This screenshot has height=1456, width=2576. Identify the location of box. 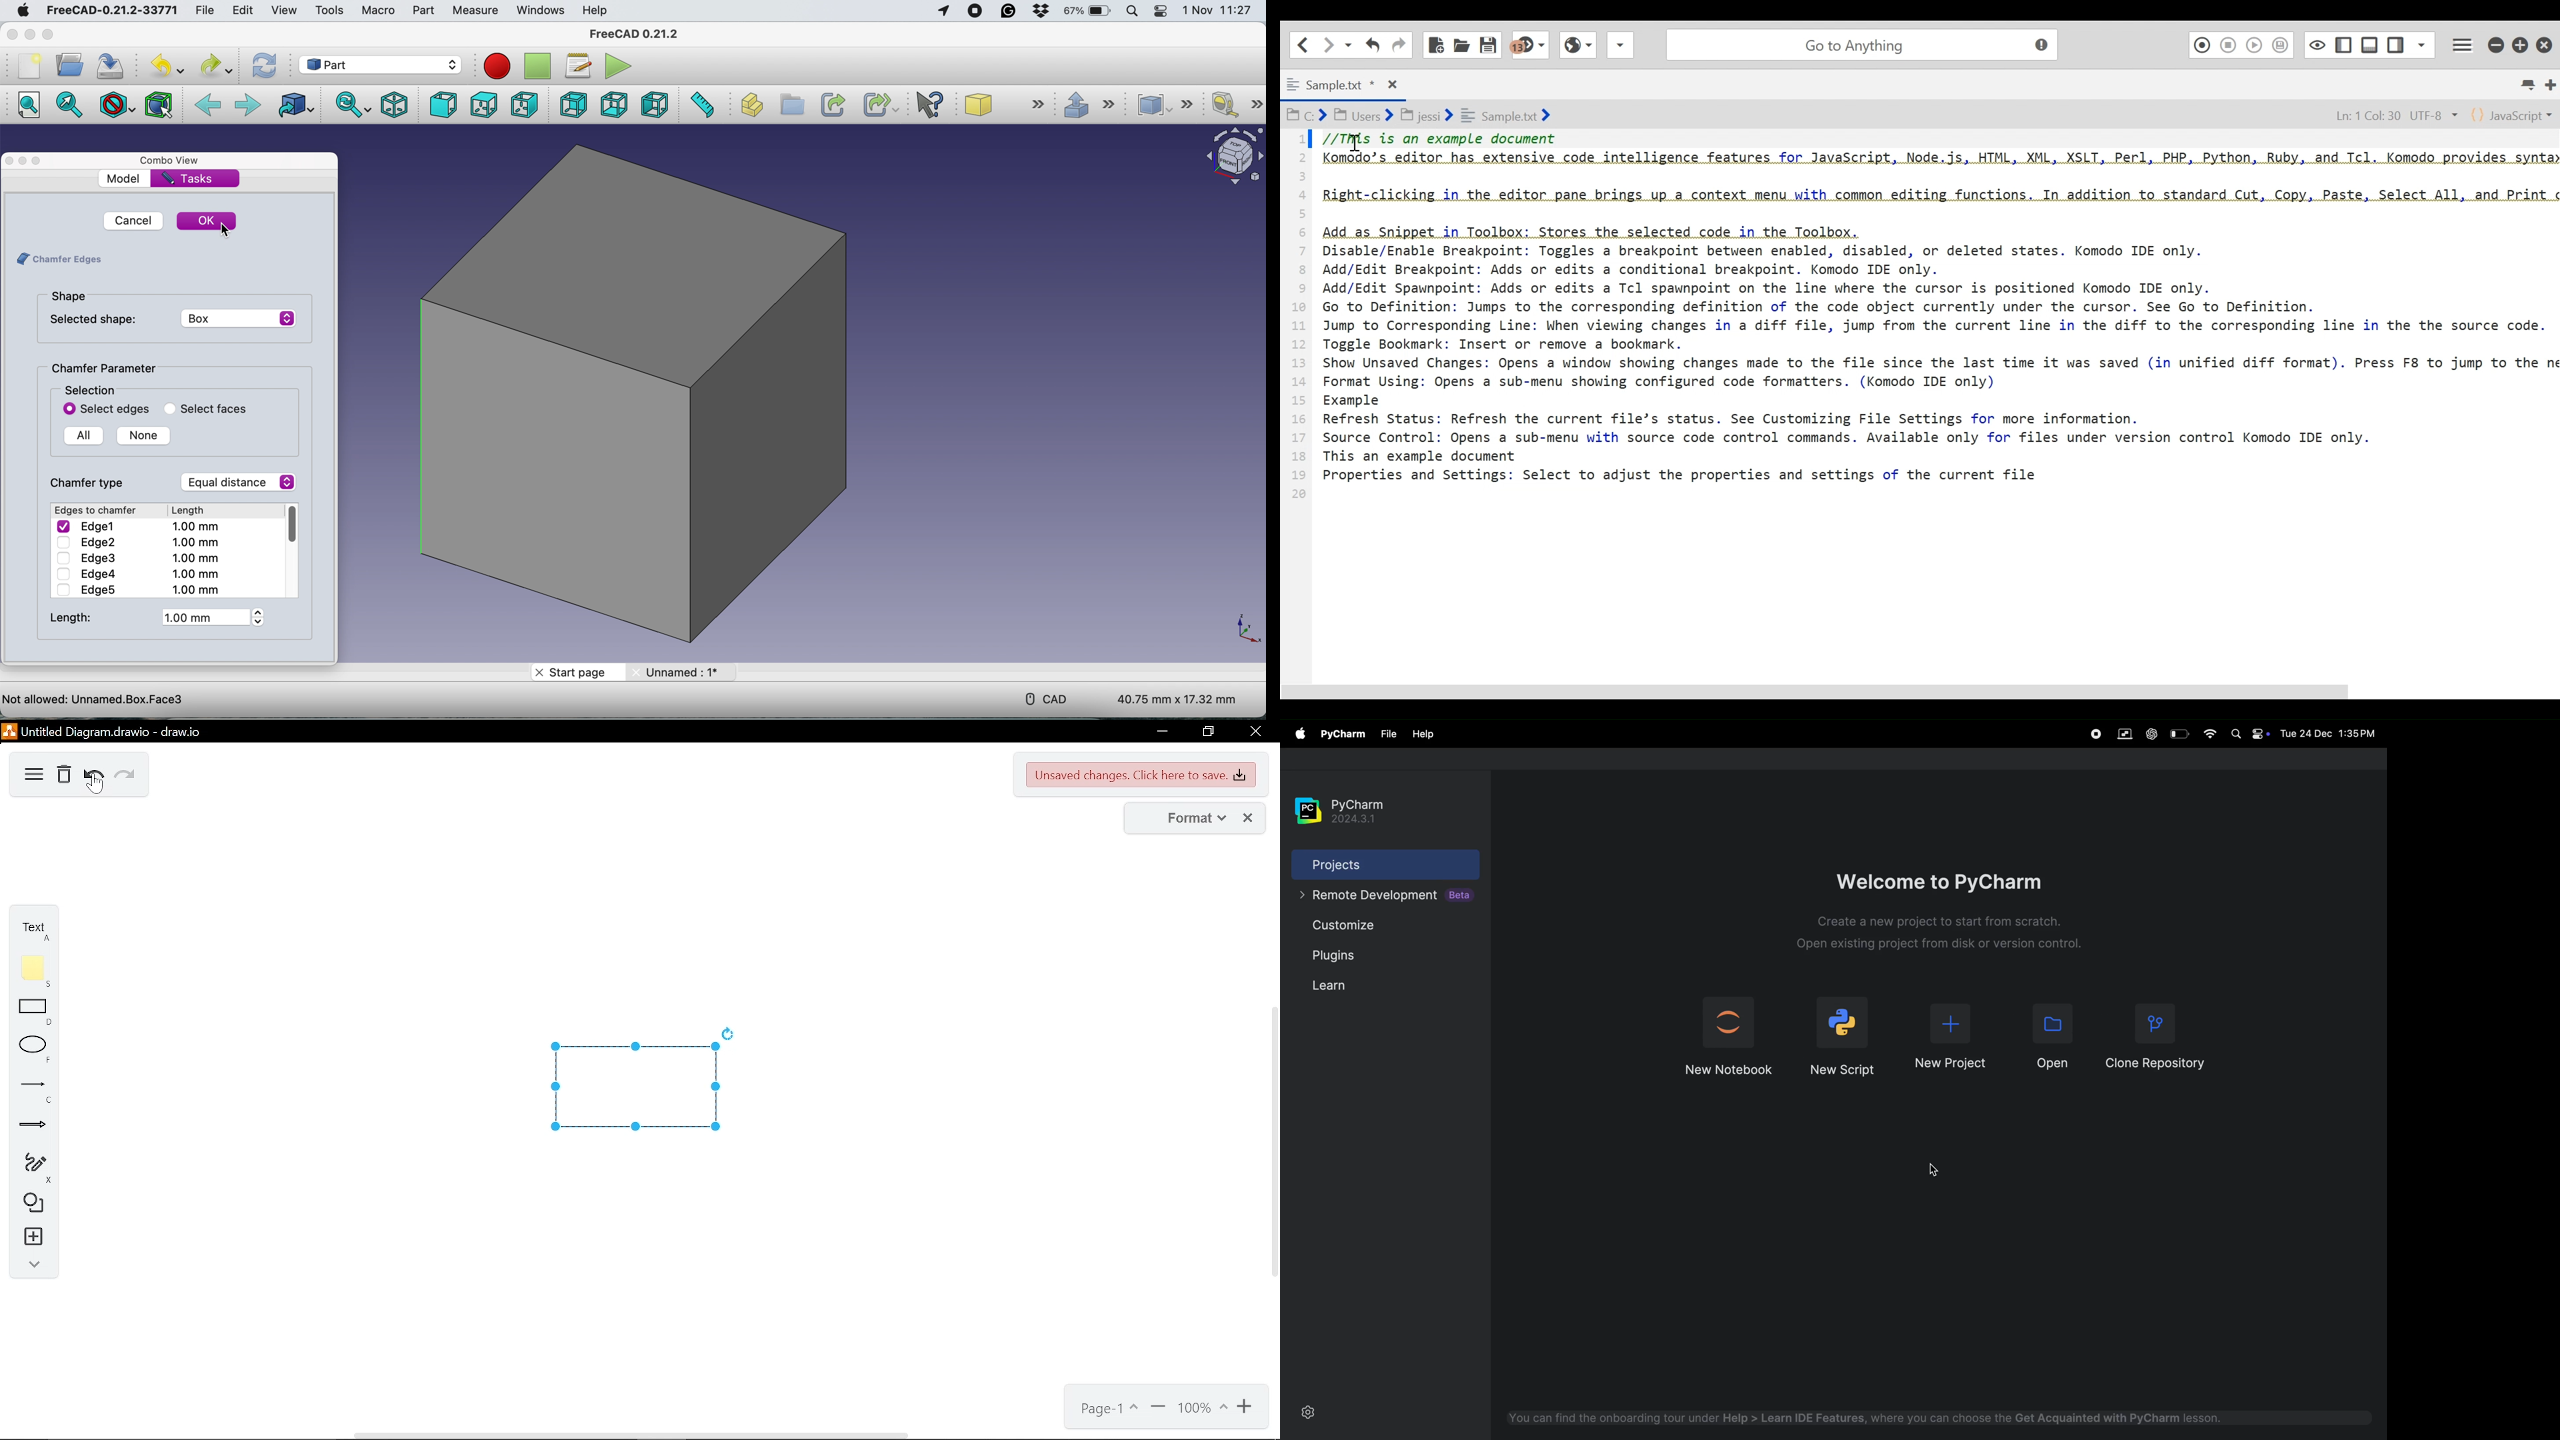
(651, 397).